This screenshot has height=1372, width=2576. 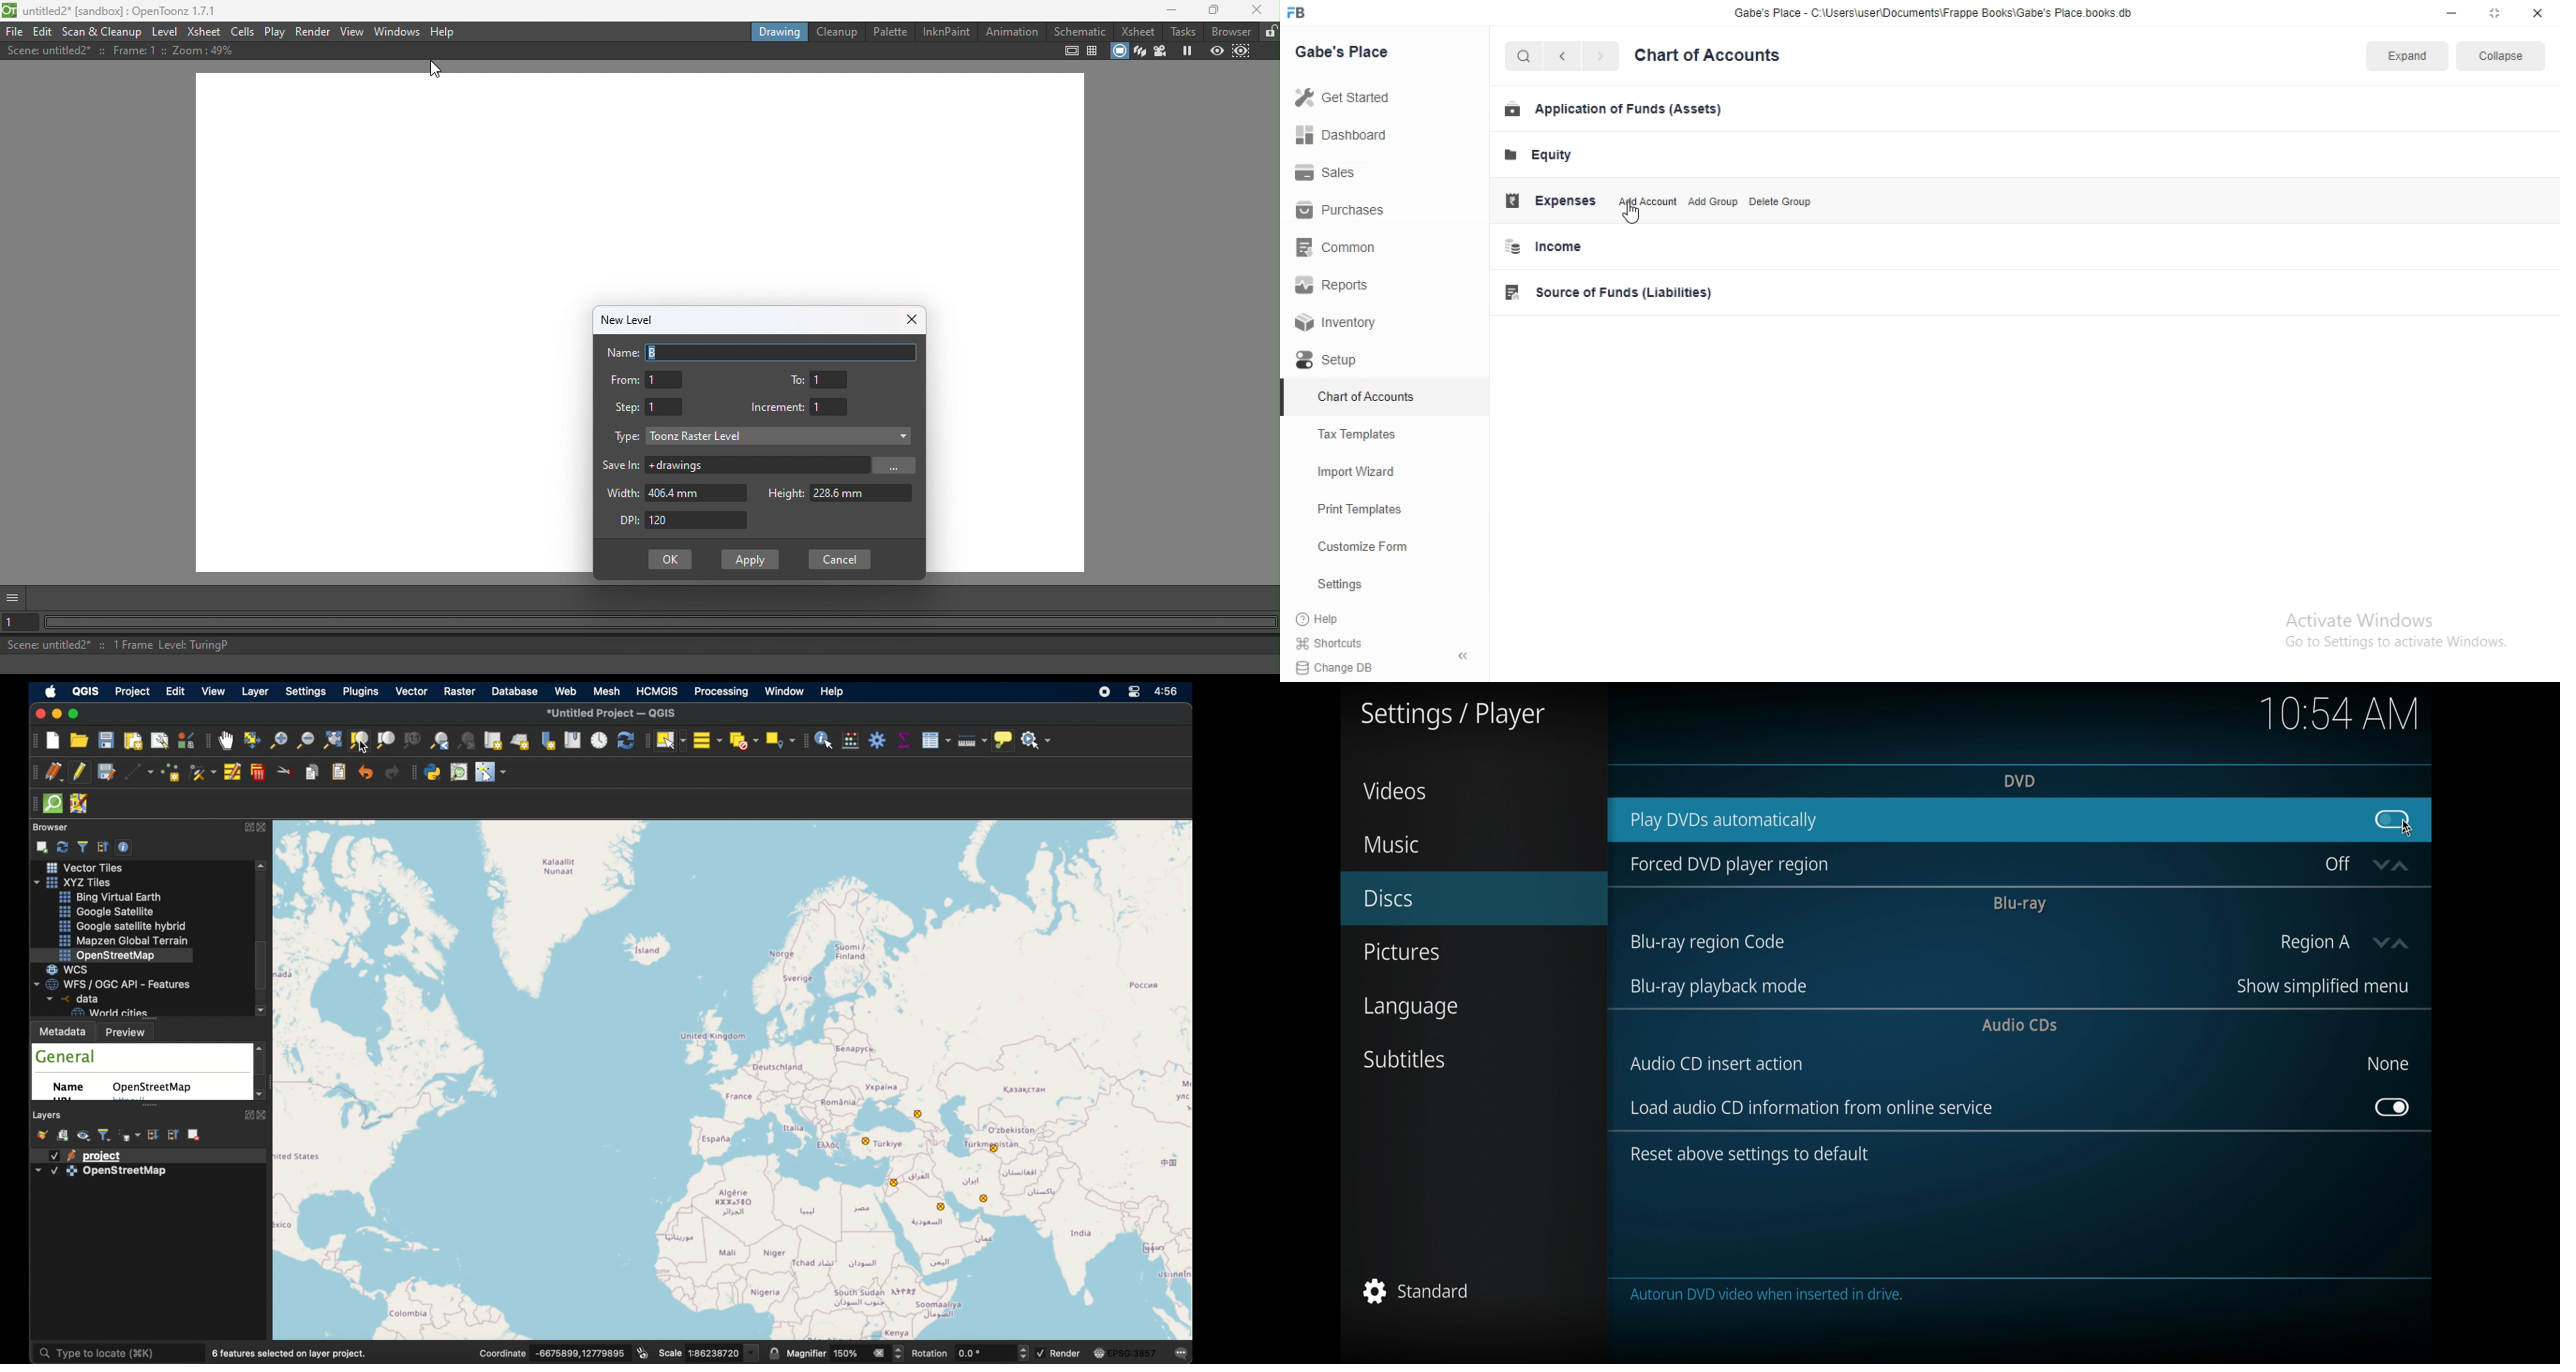 What do you see at coordinates (1124, 1353) in the screenshot?
I see `current csr` at bounding box center [1124, 1353].